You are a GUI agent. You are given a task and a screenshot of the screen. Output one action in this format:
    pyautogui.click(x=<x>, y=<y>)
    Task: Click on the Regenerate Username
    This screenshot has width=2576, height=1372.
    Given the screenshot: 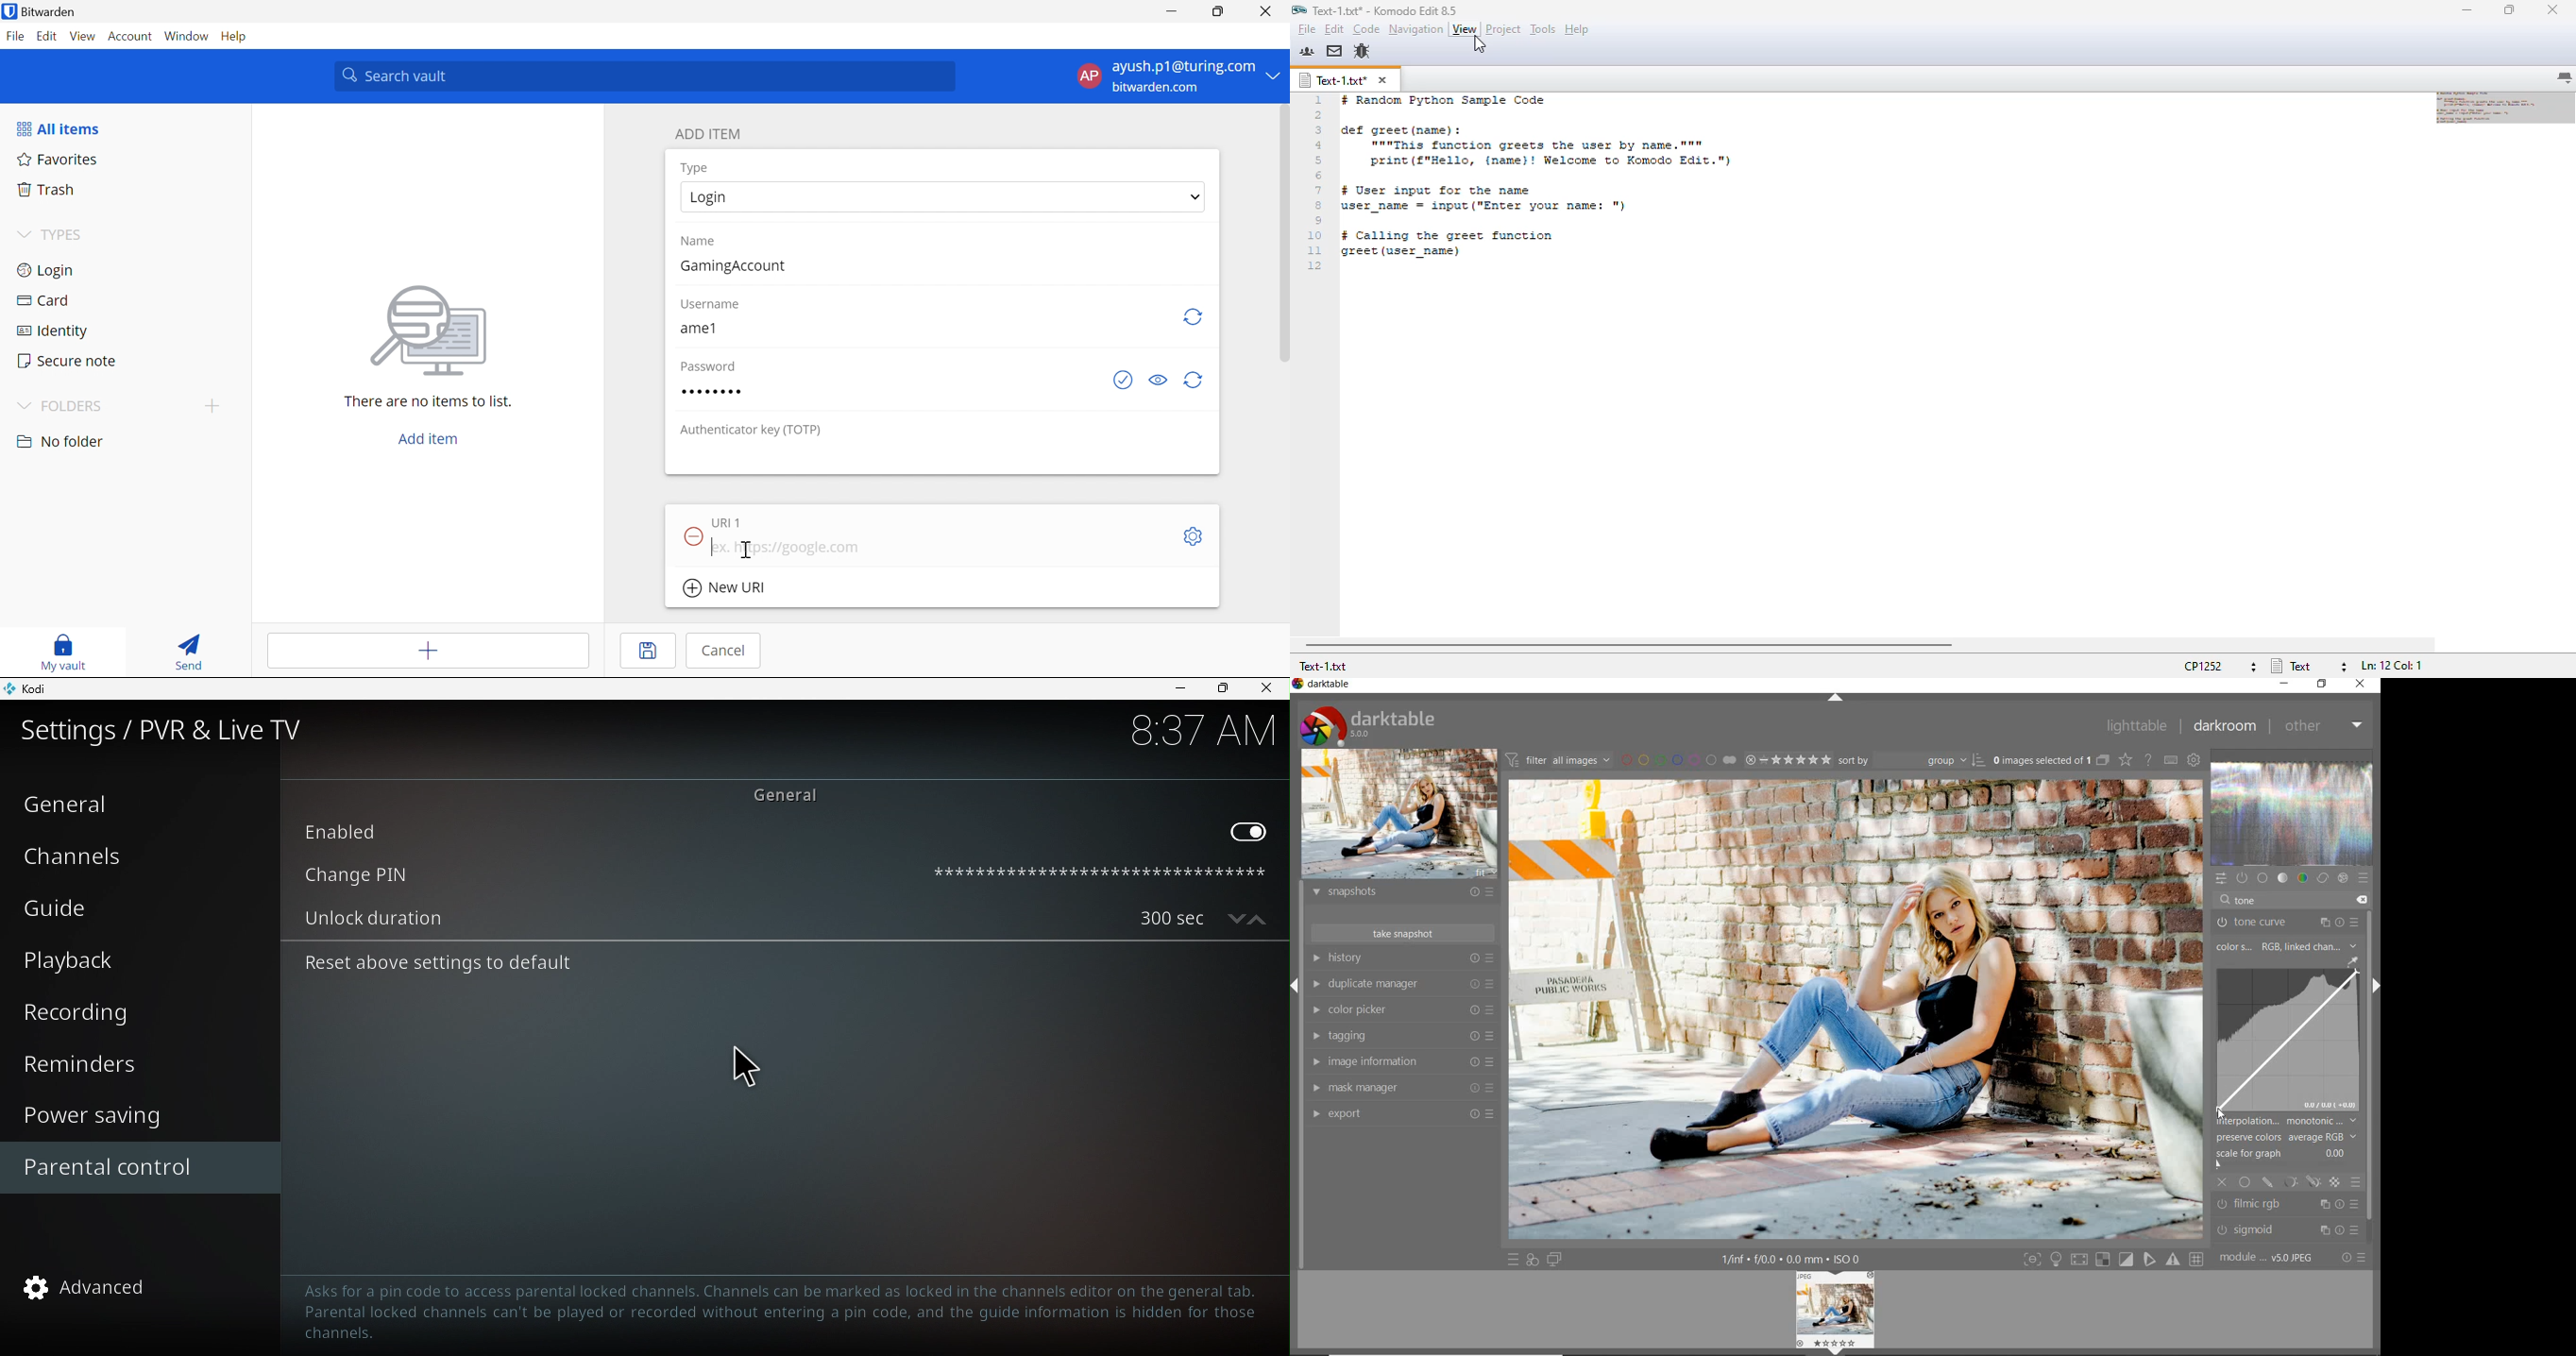 What is the action you would take?
    pyautogui.click(x=1194, y=316)
    